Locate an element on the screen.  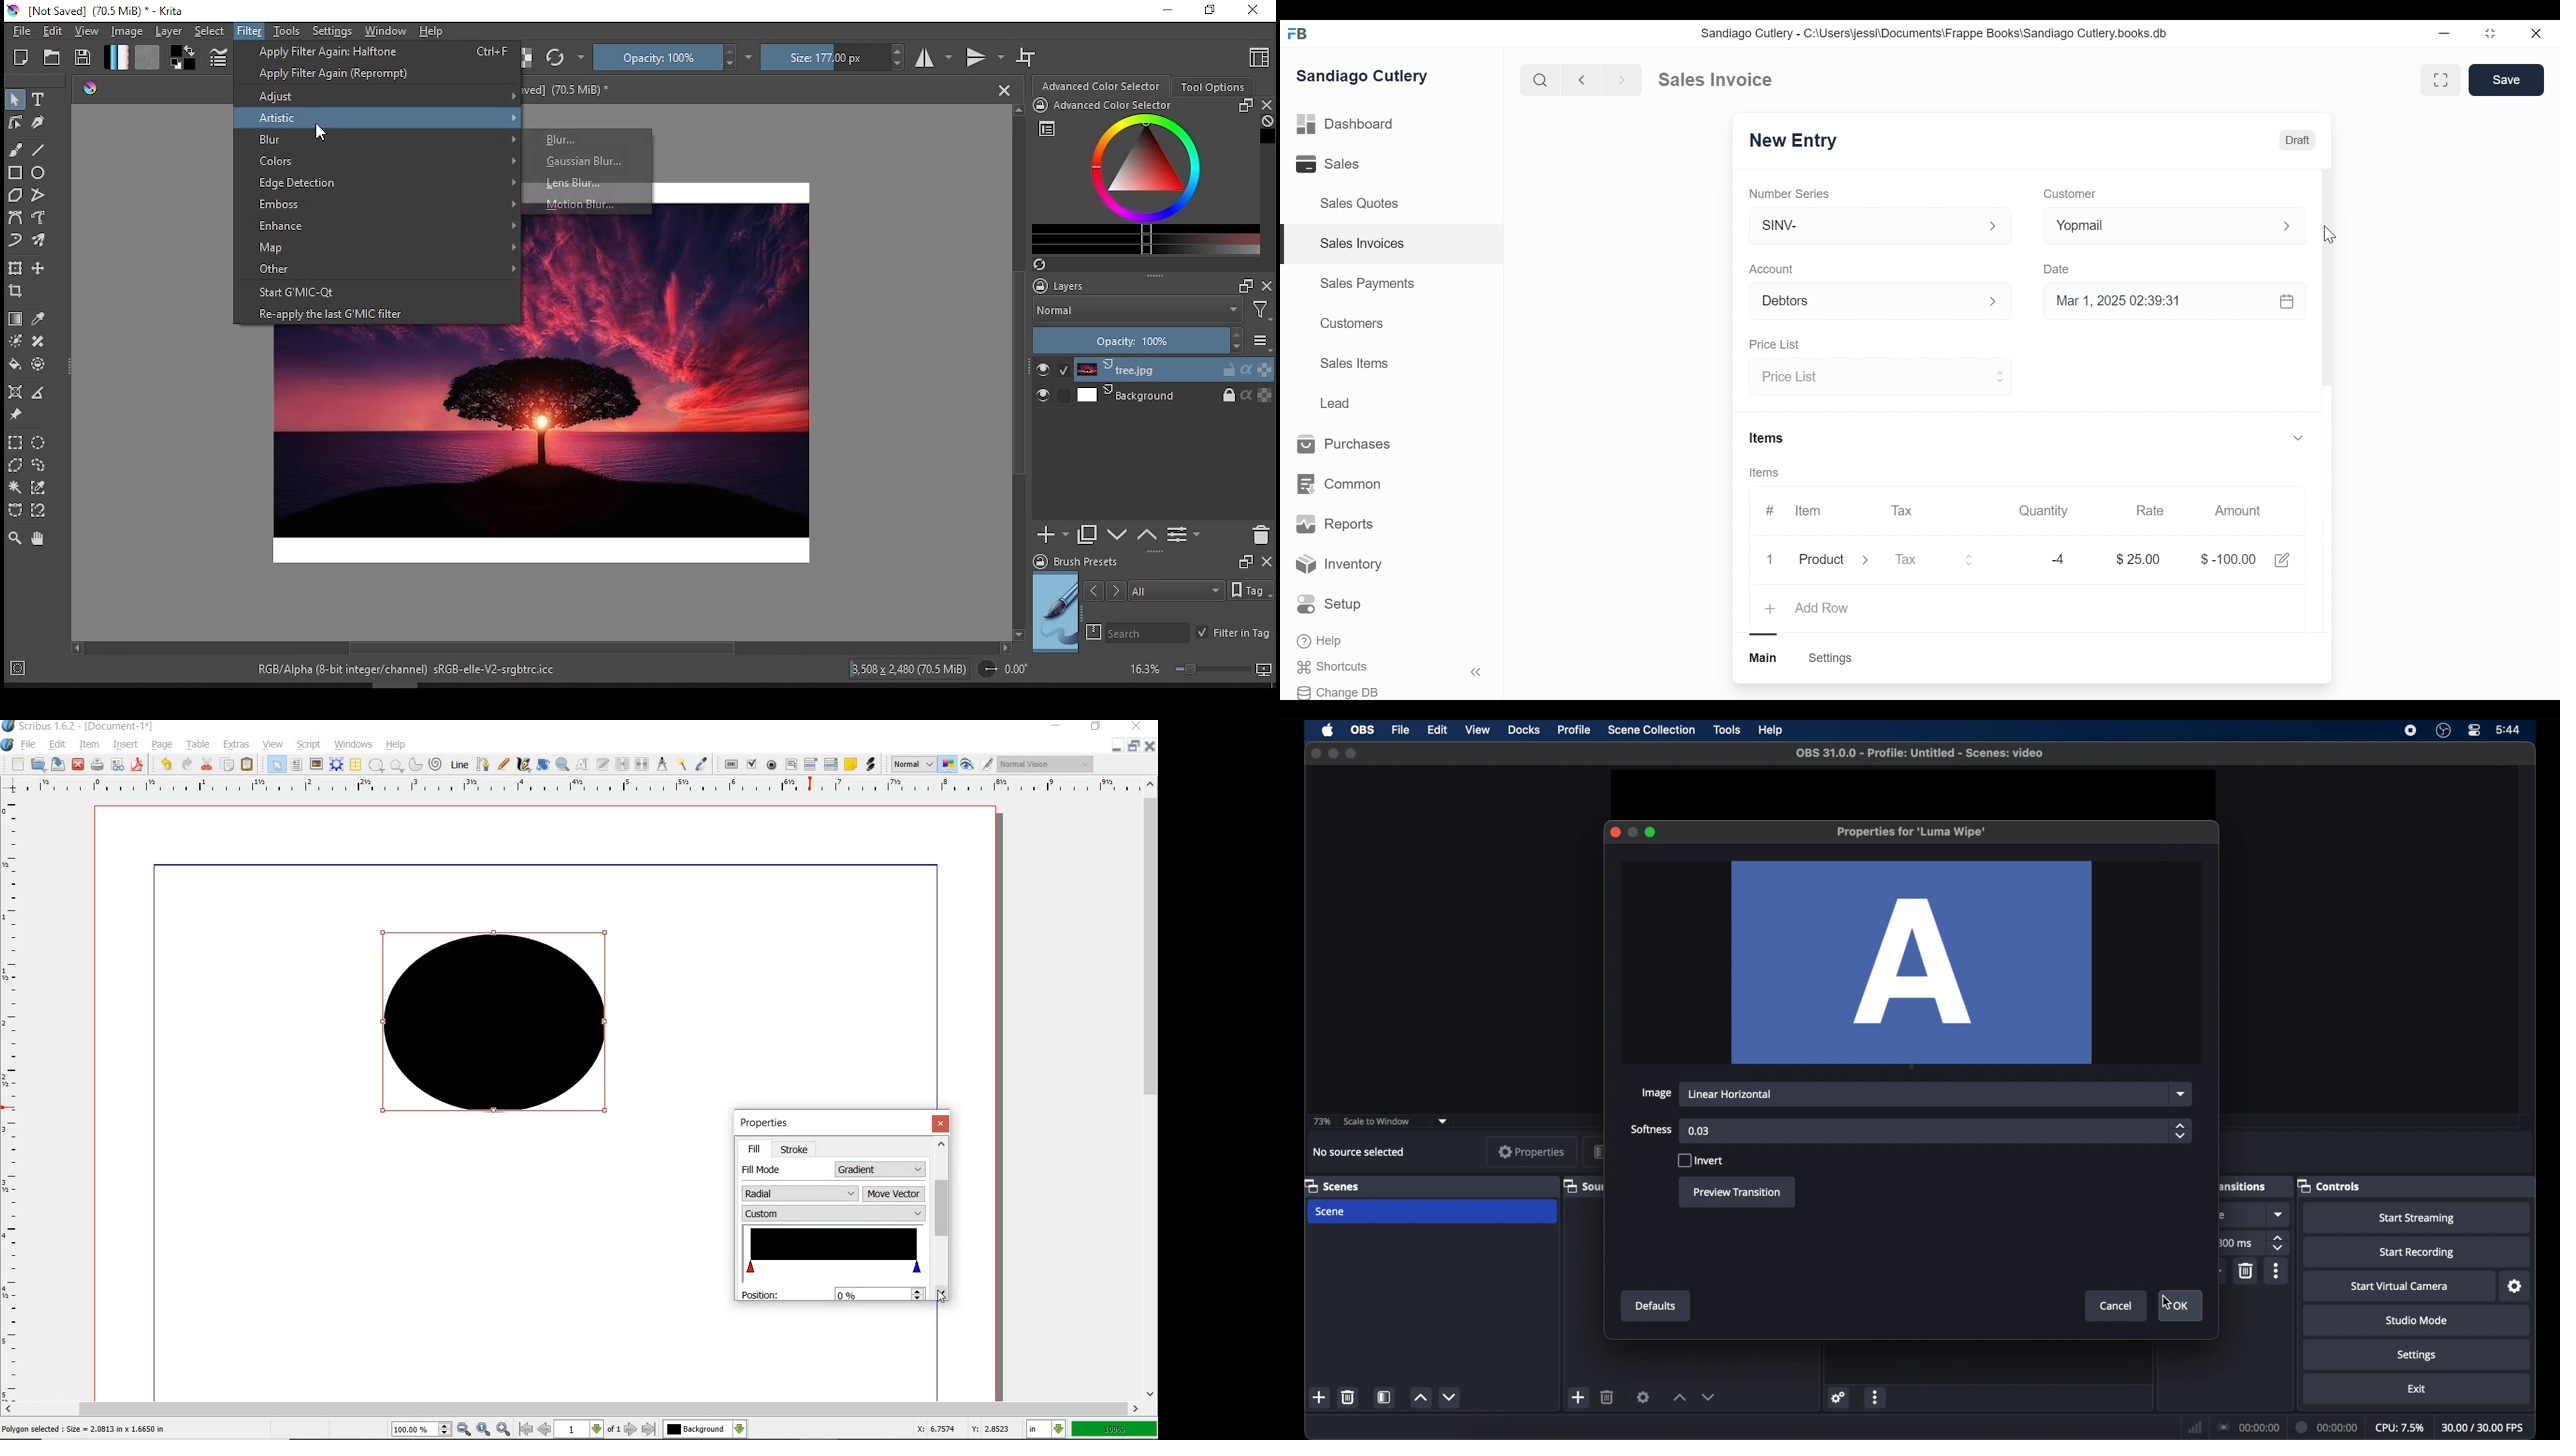
Save is located at coordinates (2507, 80).